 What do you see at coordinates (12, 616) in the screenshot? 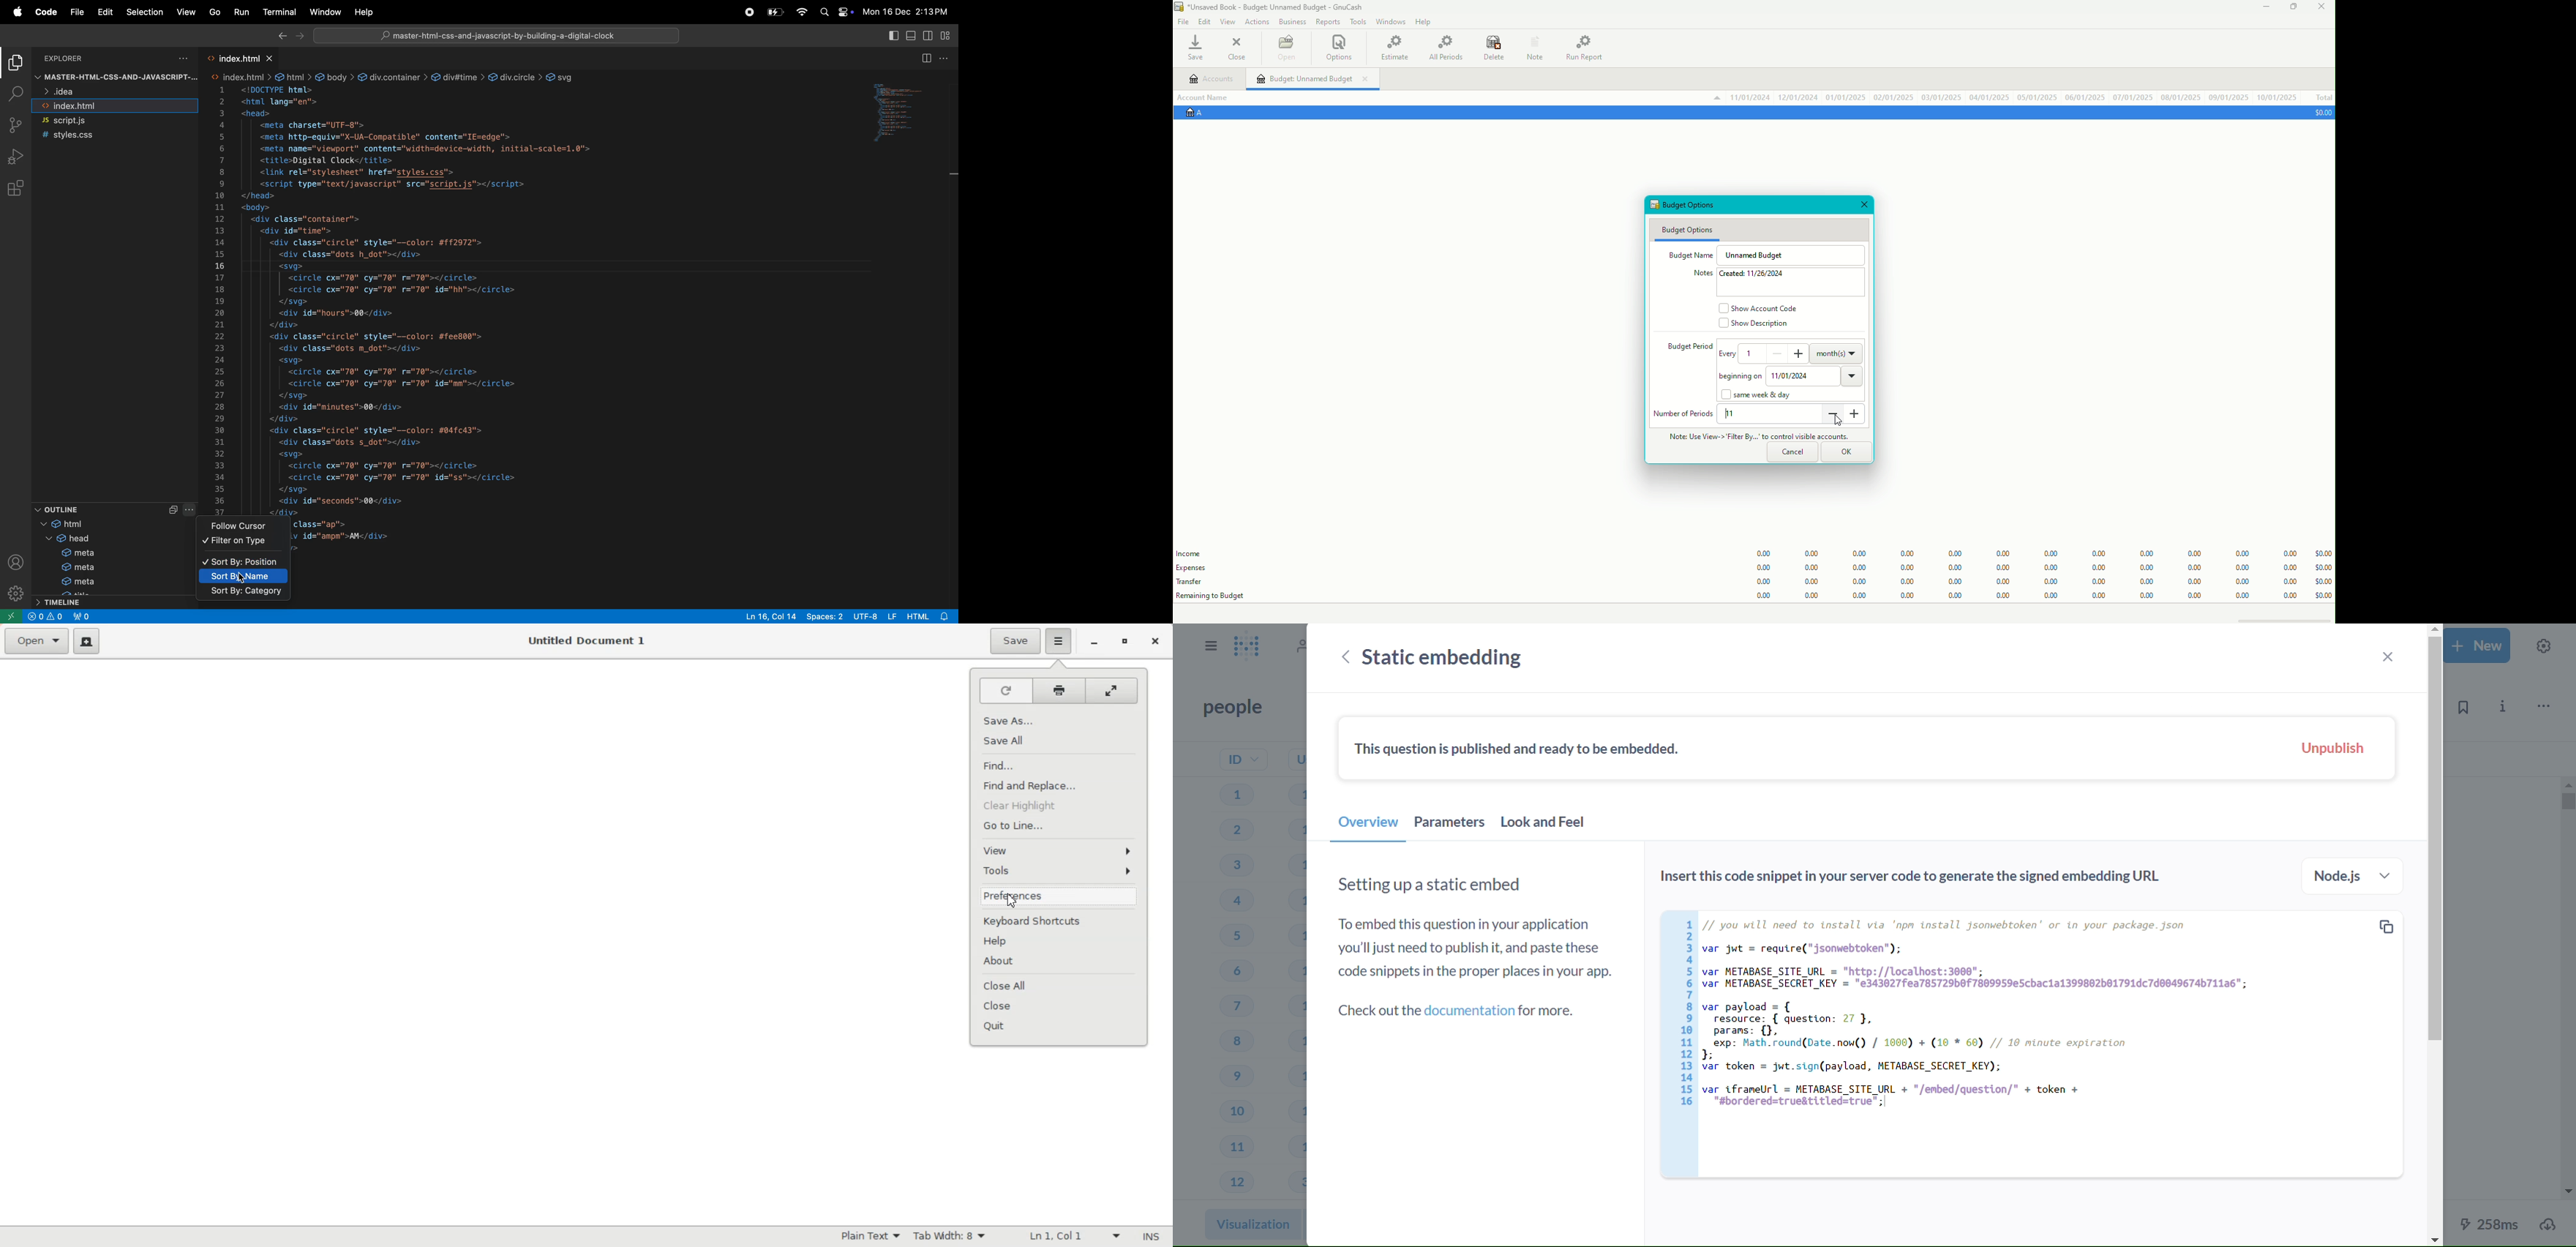
I see `open remote window` at bounding box center [12, 616].